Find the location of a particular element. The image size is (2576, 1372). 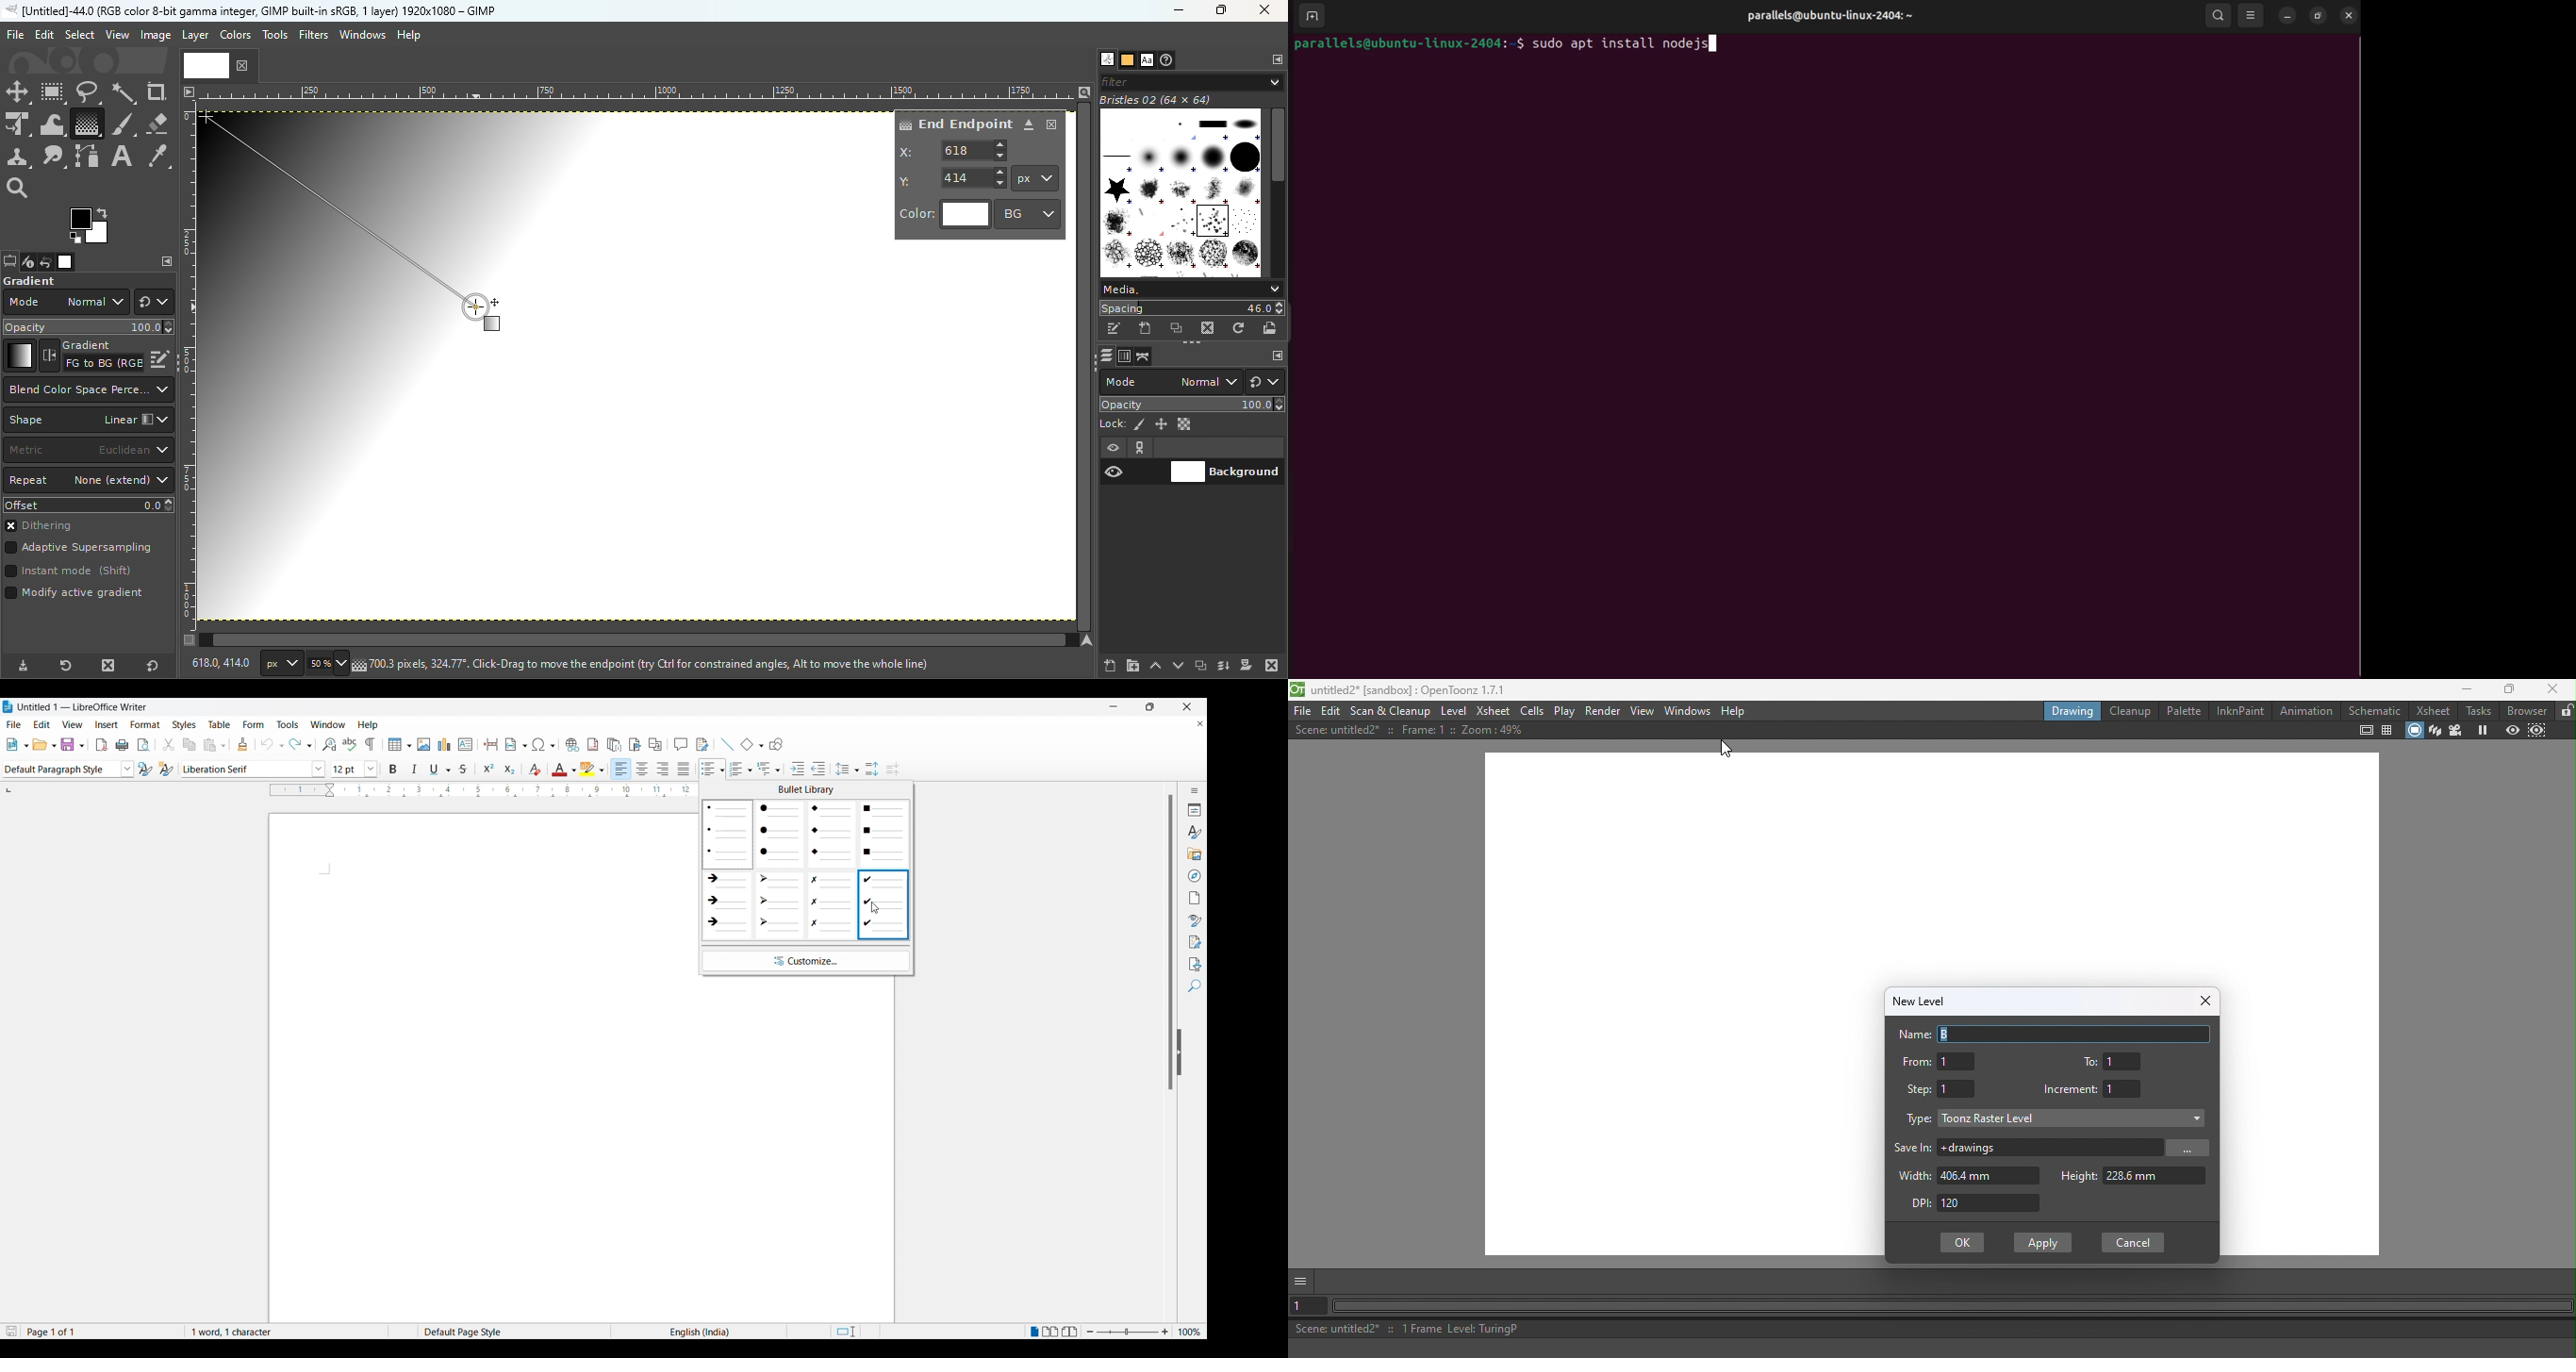

insert endnote is located at coordinates (614, 744).